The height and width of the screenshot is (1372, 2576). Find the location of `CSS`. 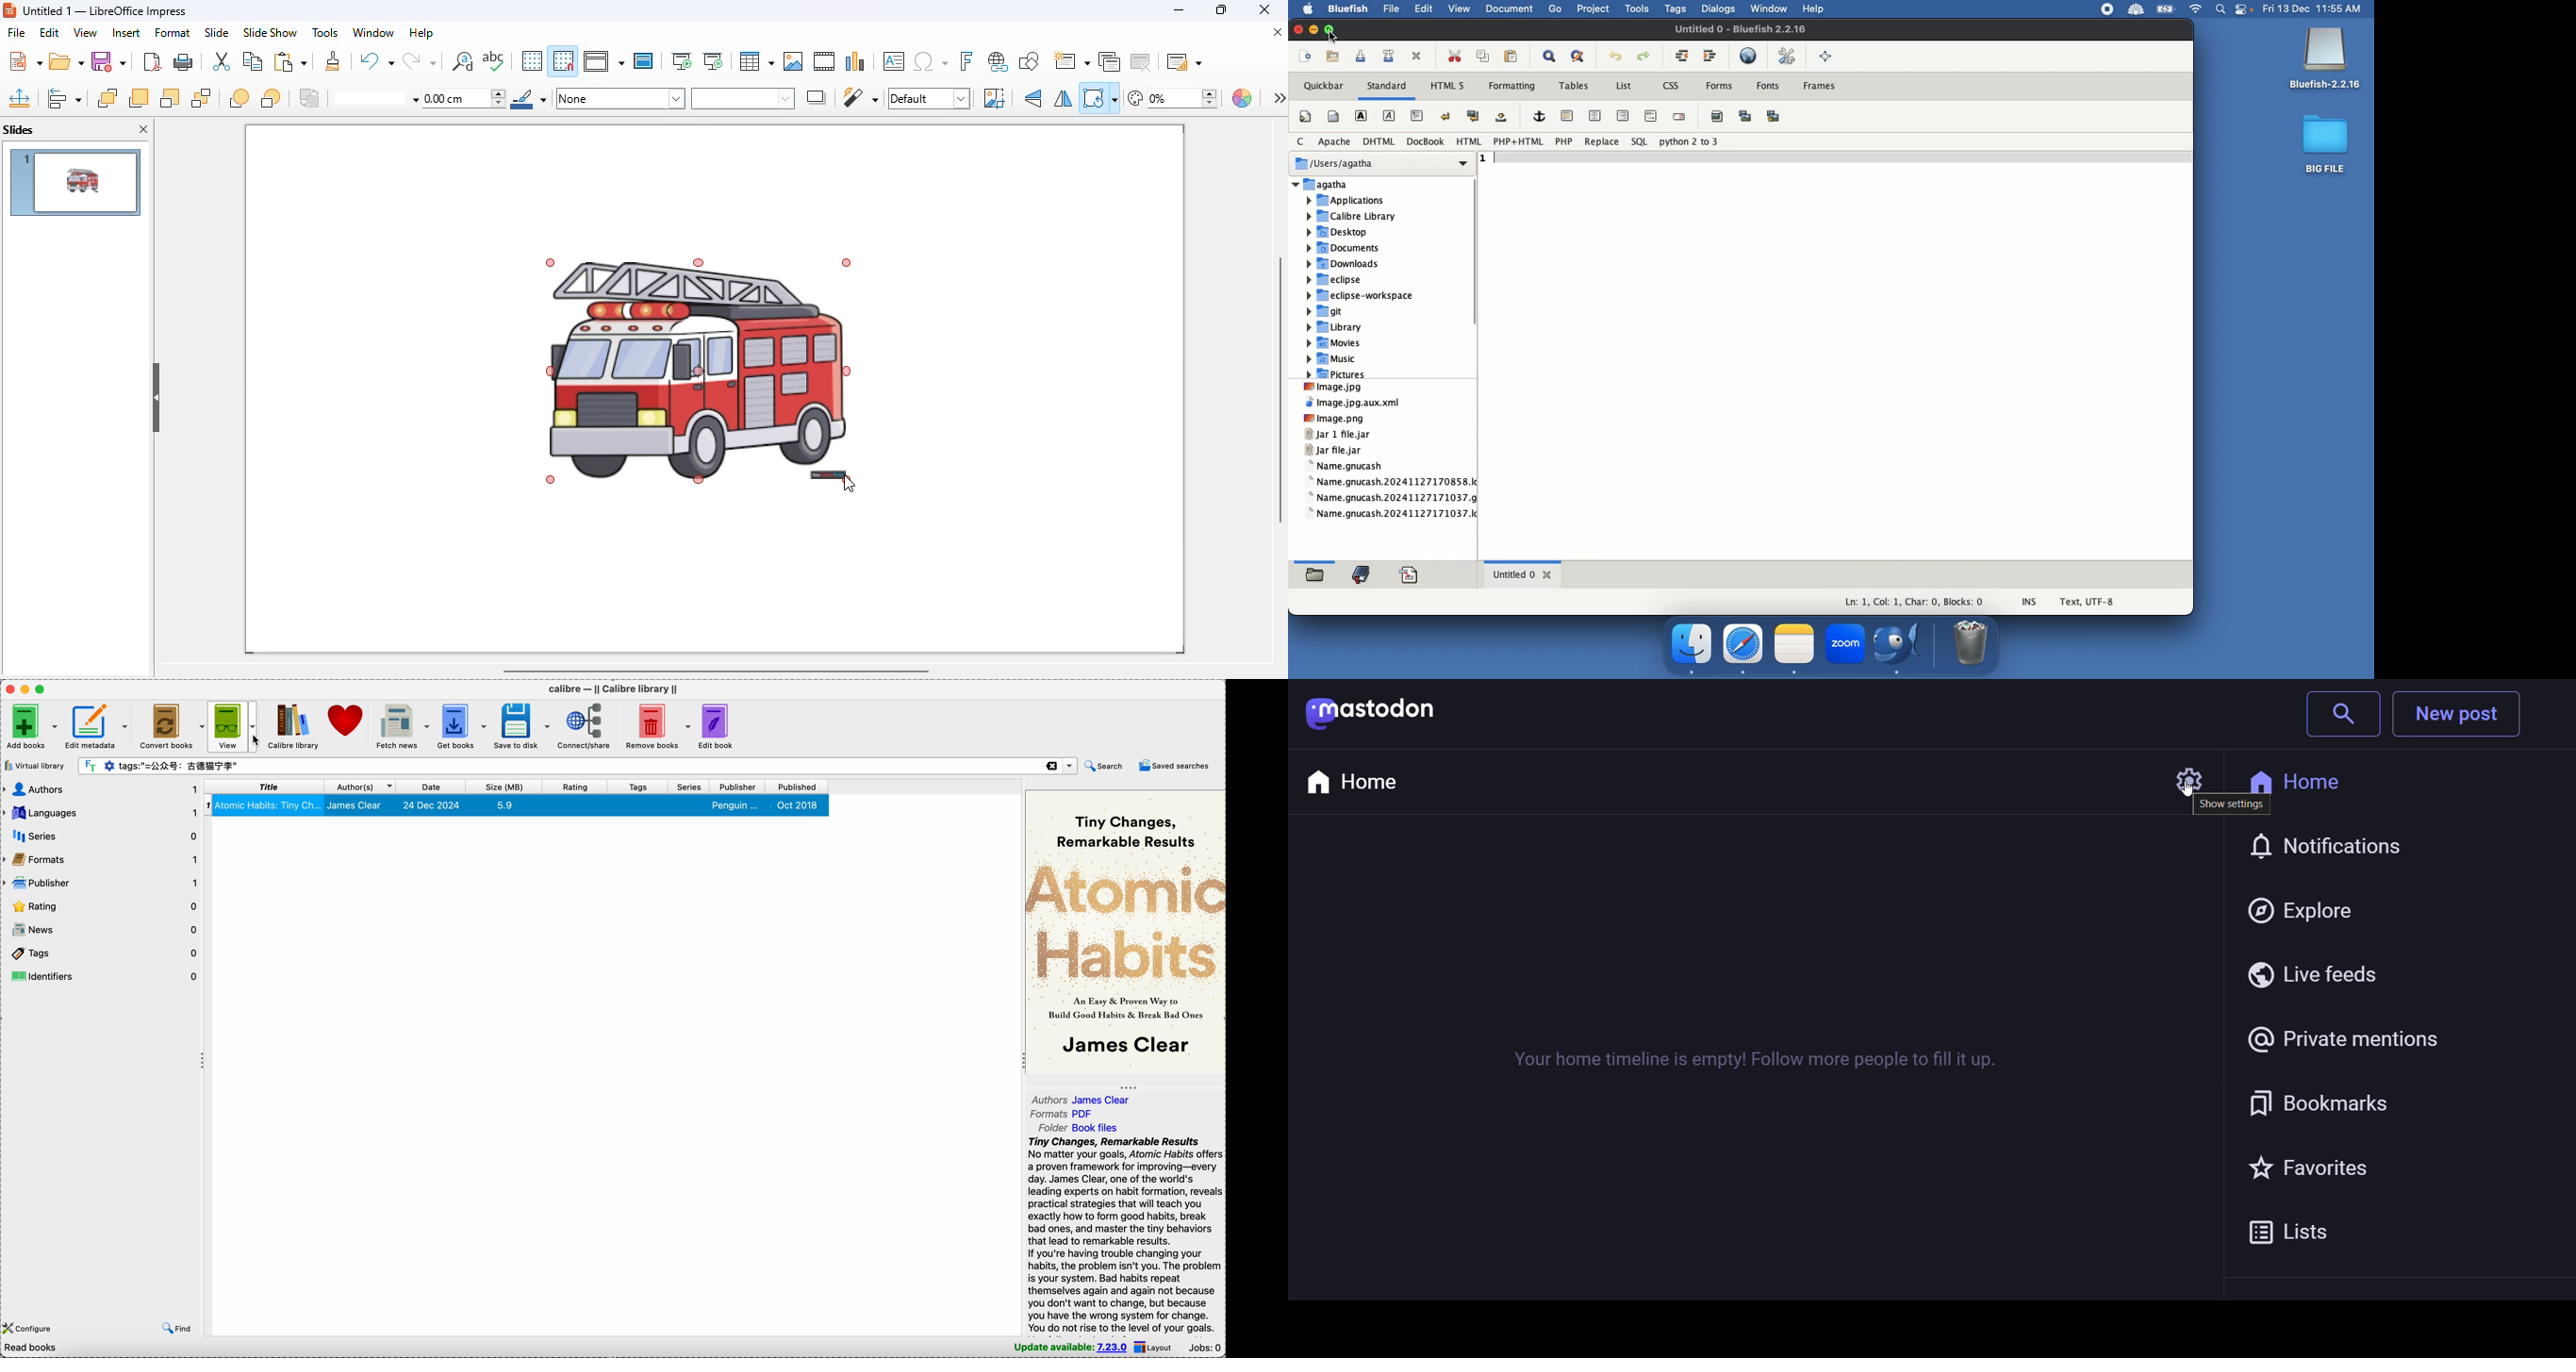

CSS is located at coordinates (1673, 86).